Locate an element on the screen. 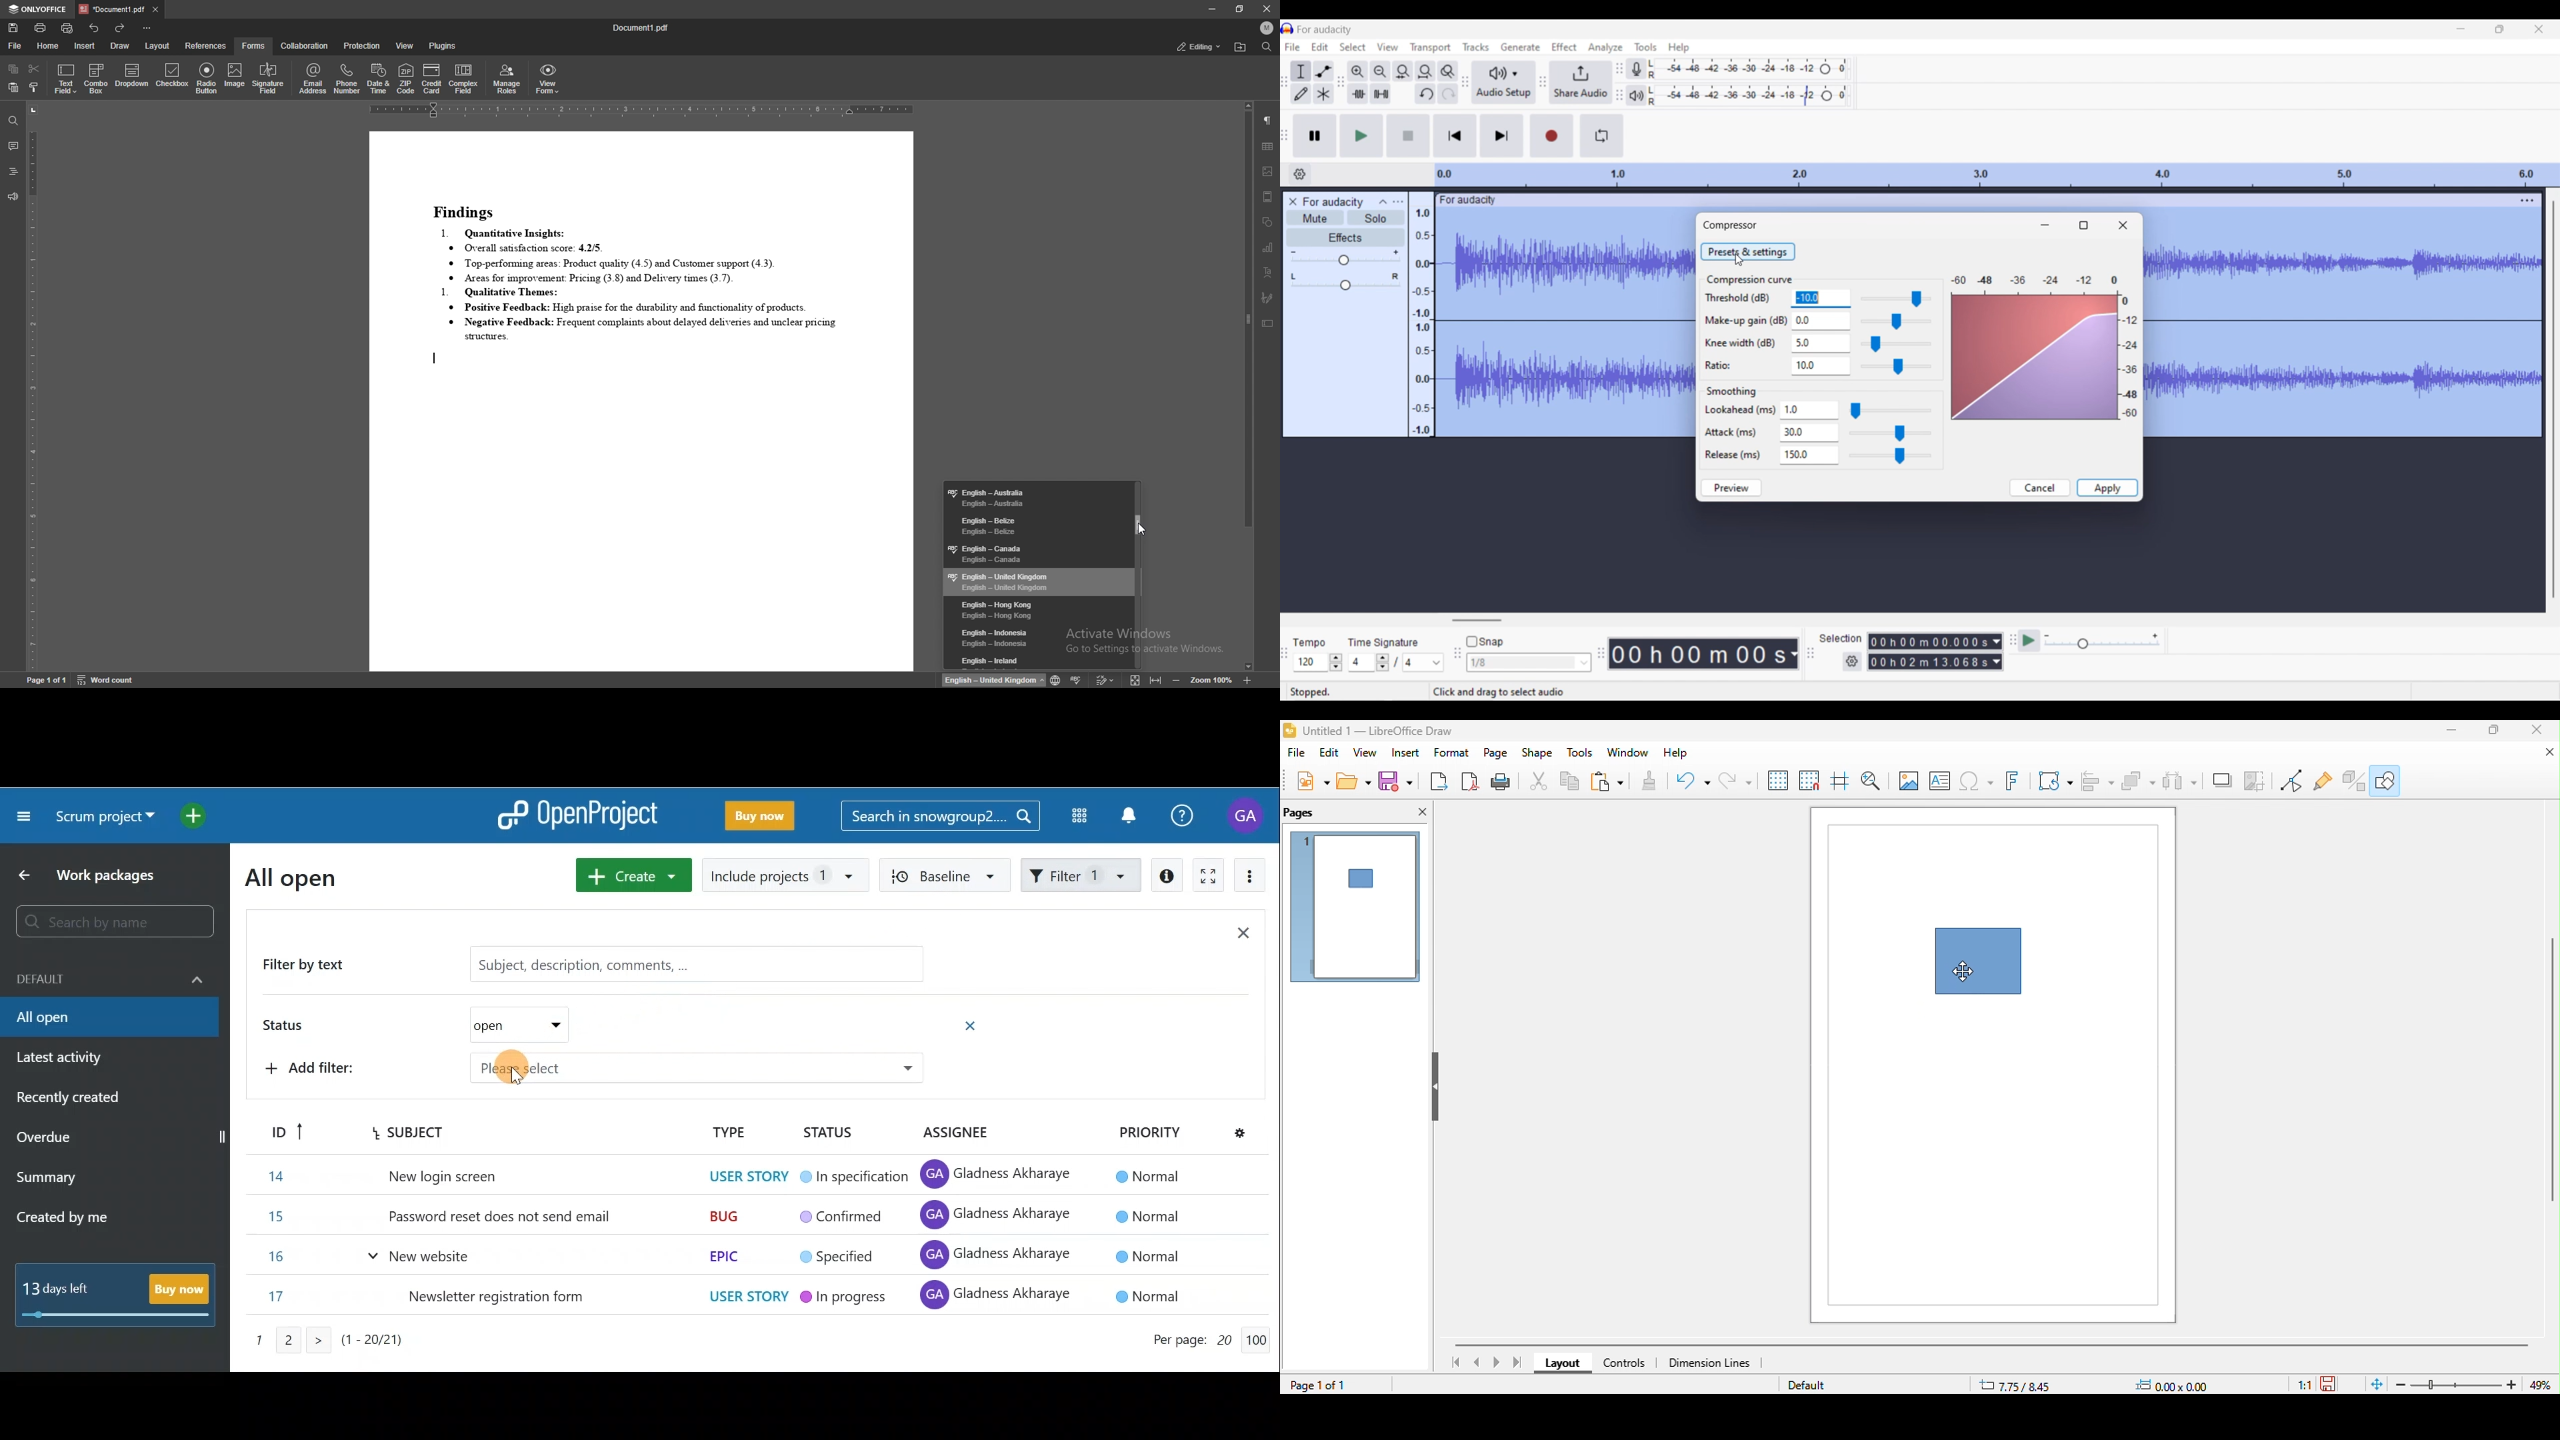  profile is located at coordinates (1267, 27).